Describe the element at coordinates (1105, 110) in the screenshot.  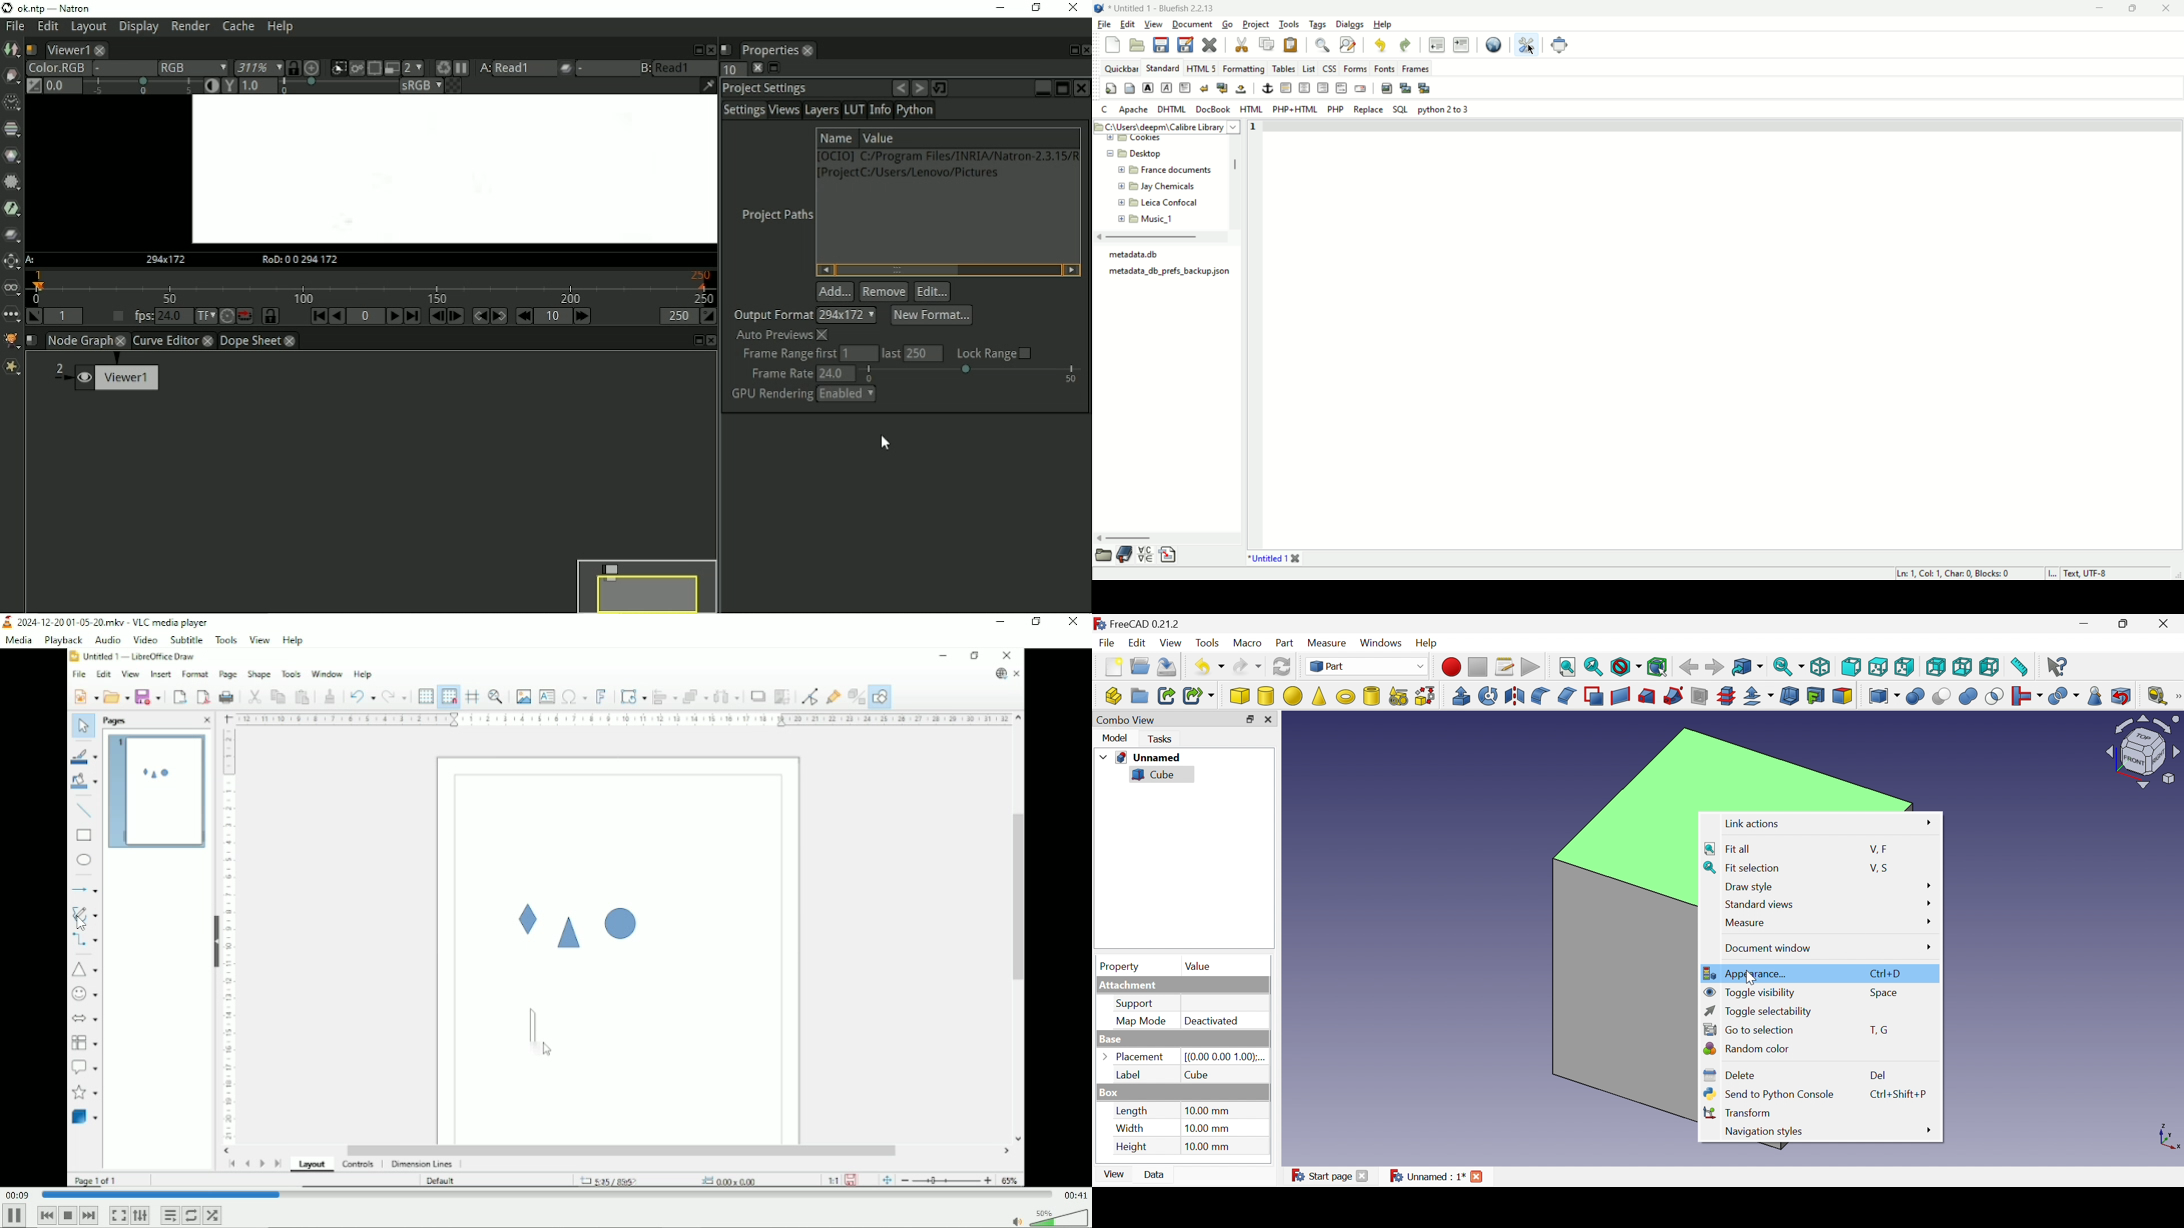
I see `c` at that location.